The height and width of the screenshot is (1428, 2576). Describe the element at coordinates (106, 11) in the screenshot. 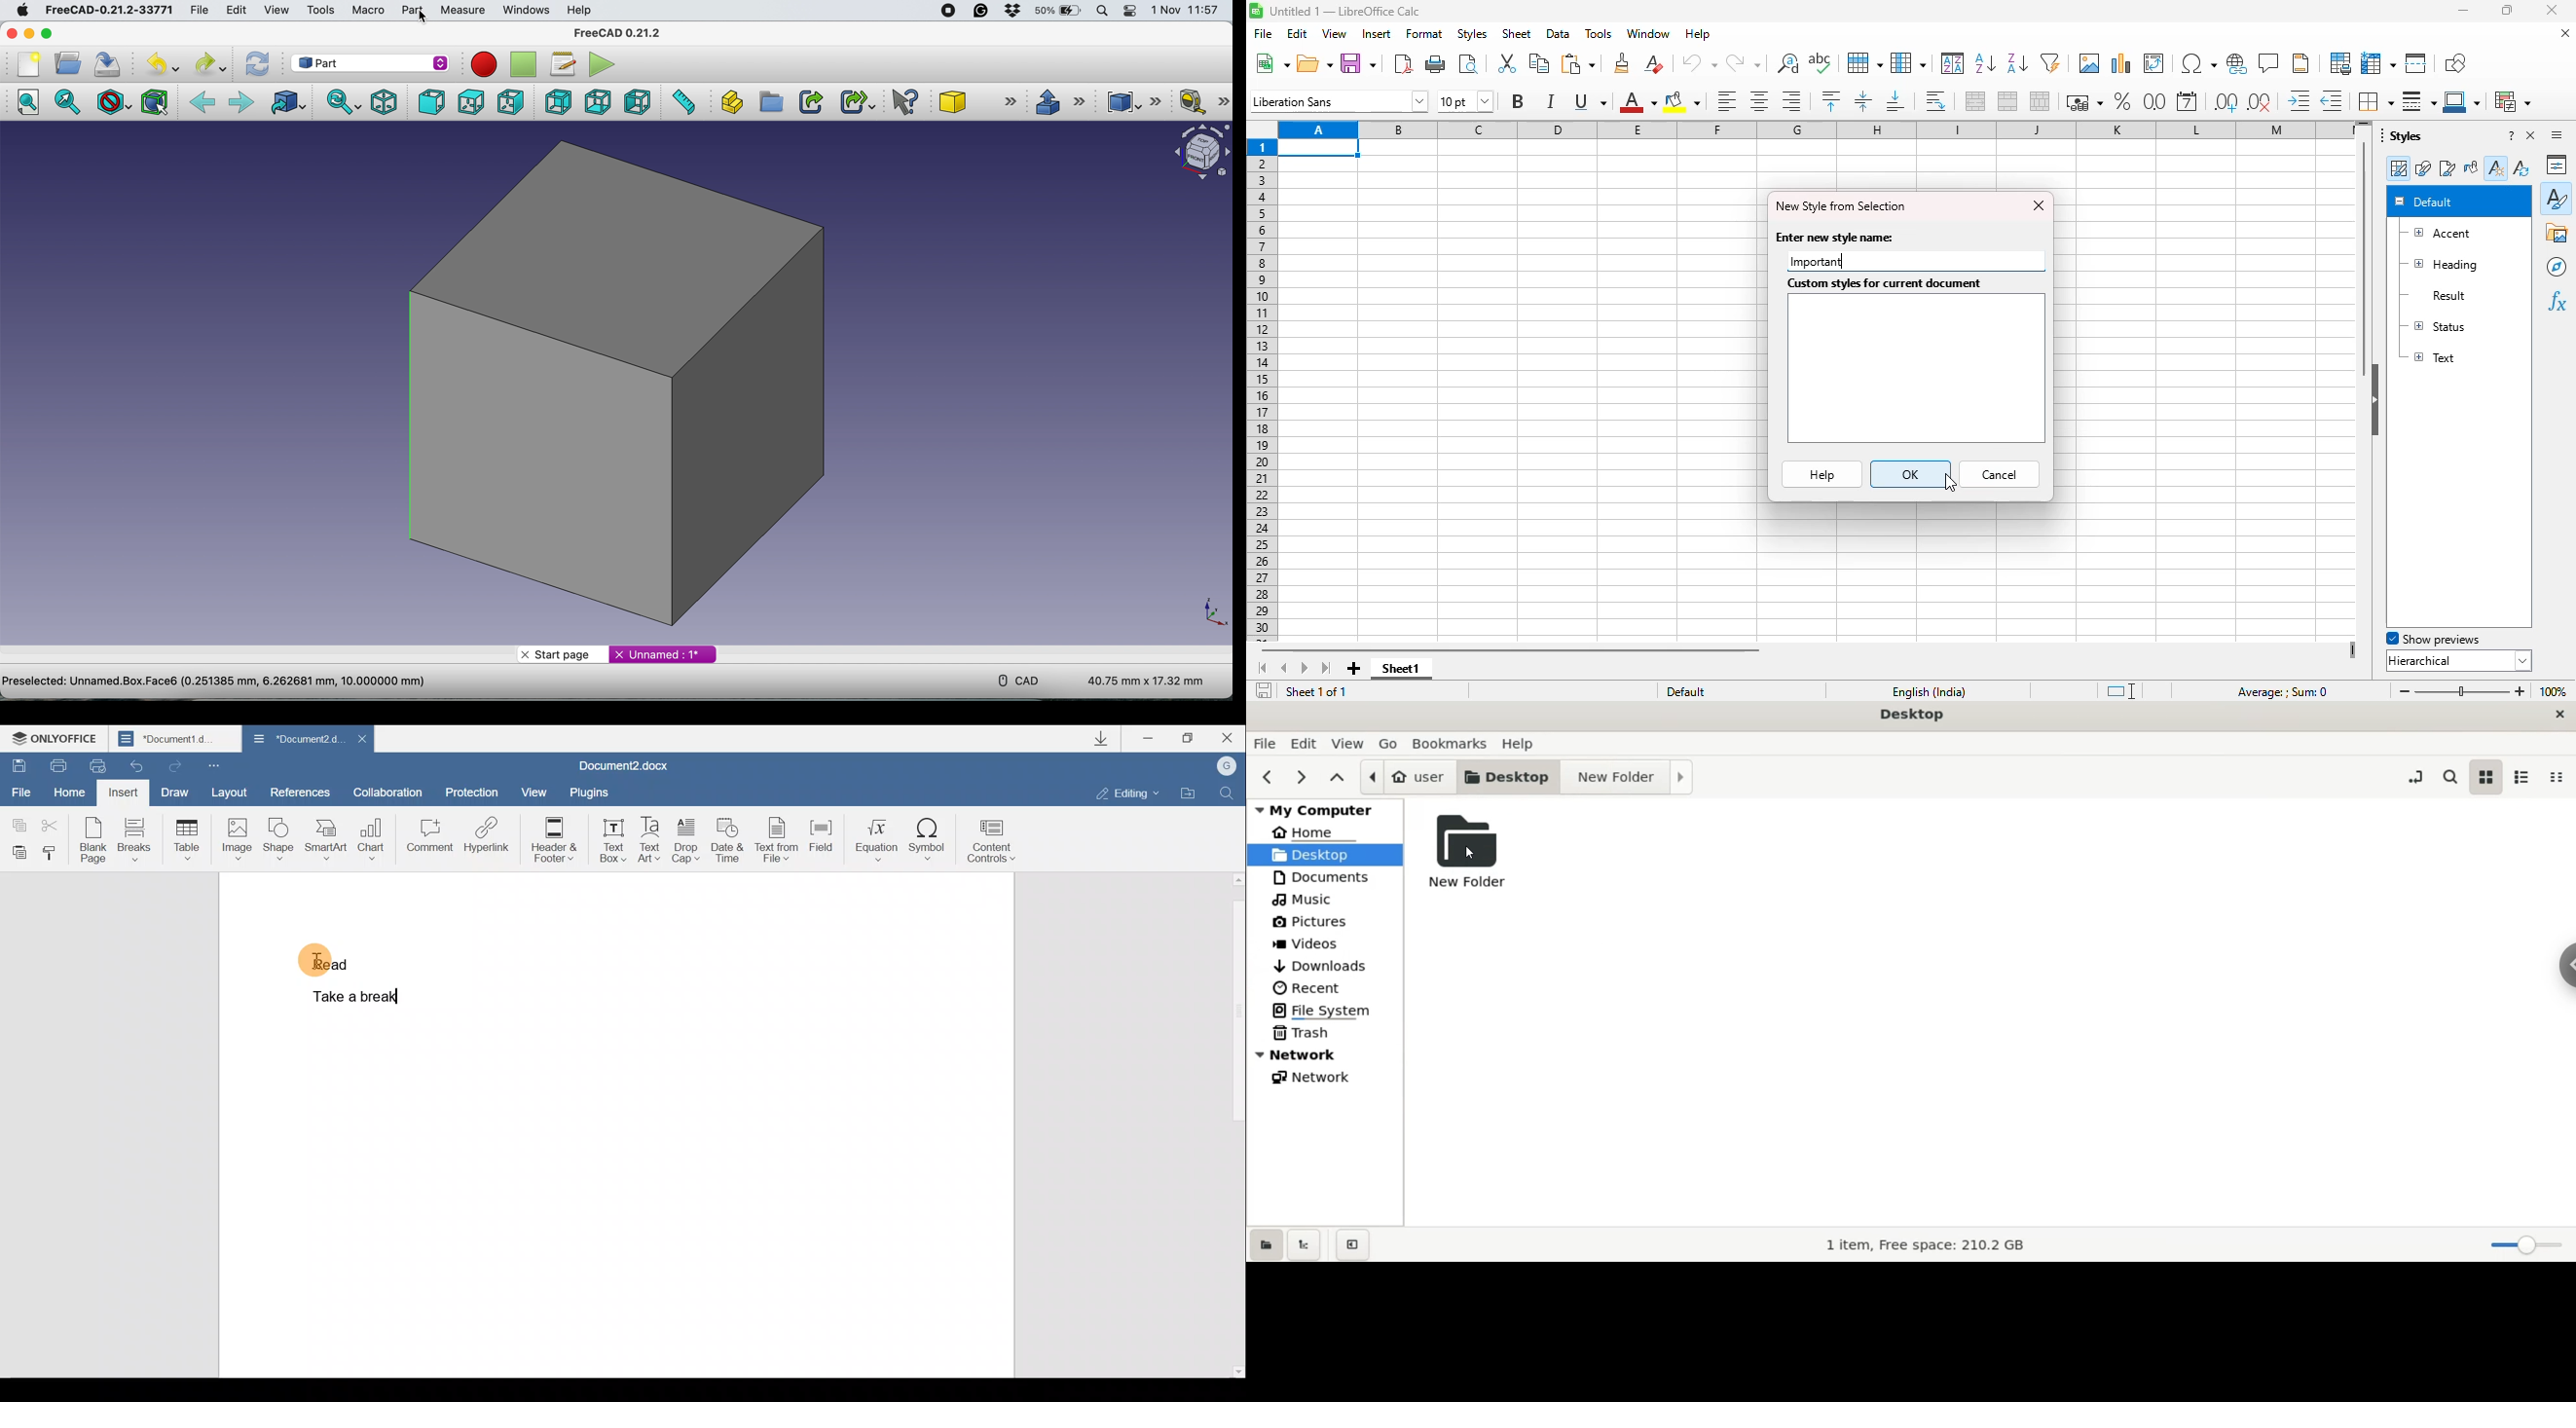

I see `freecad-0.21.2-33771` at that location.